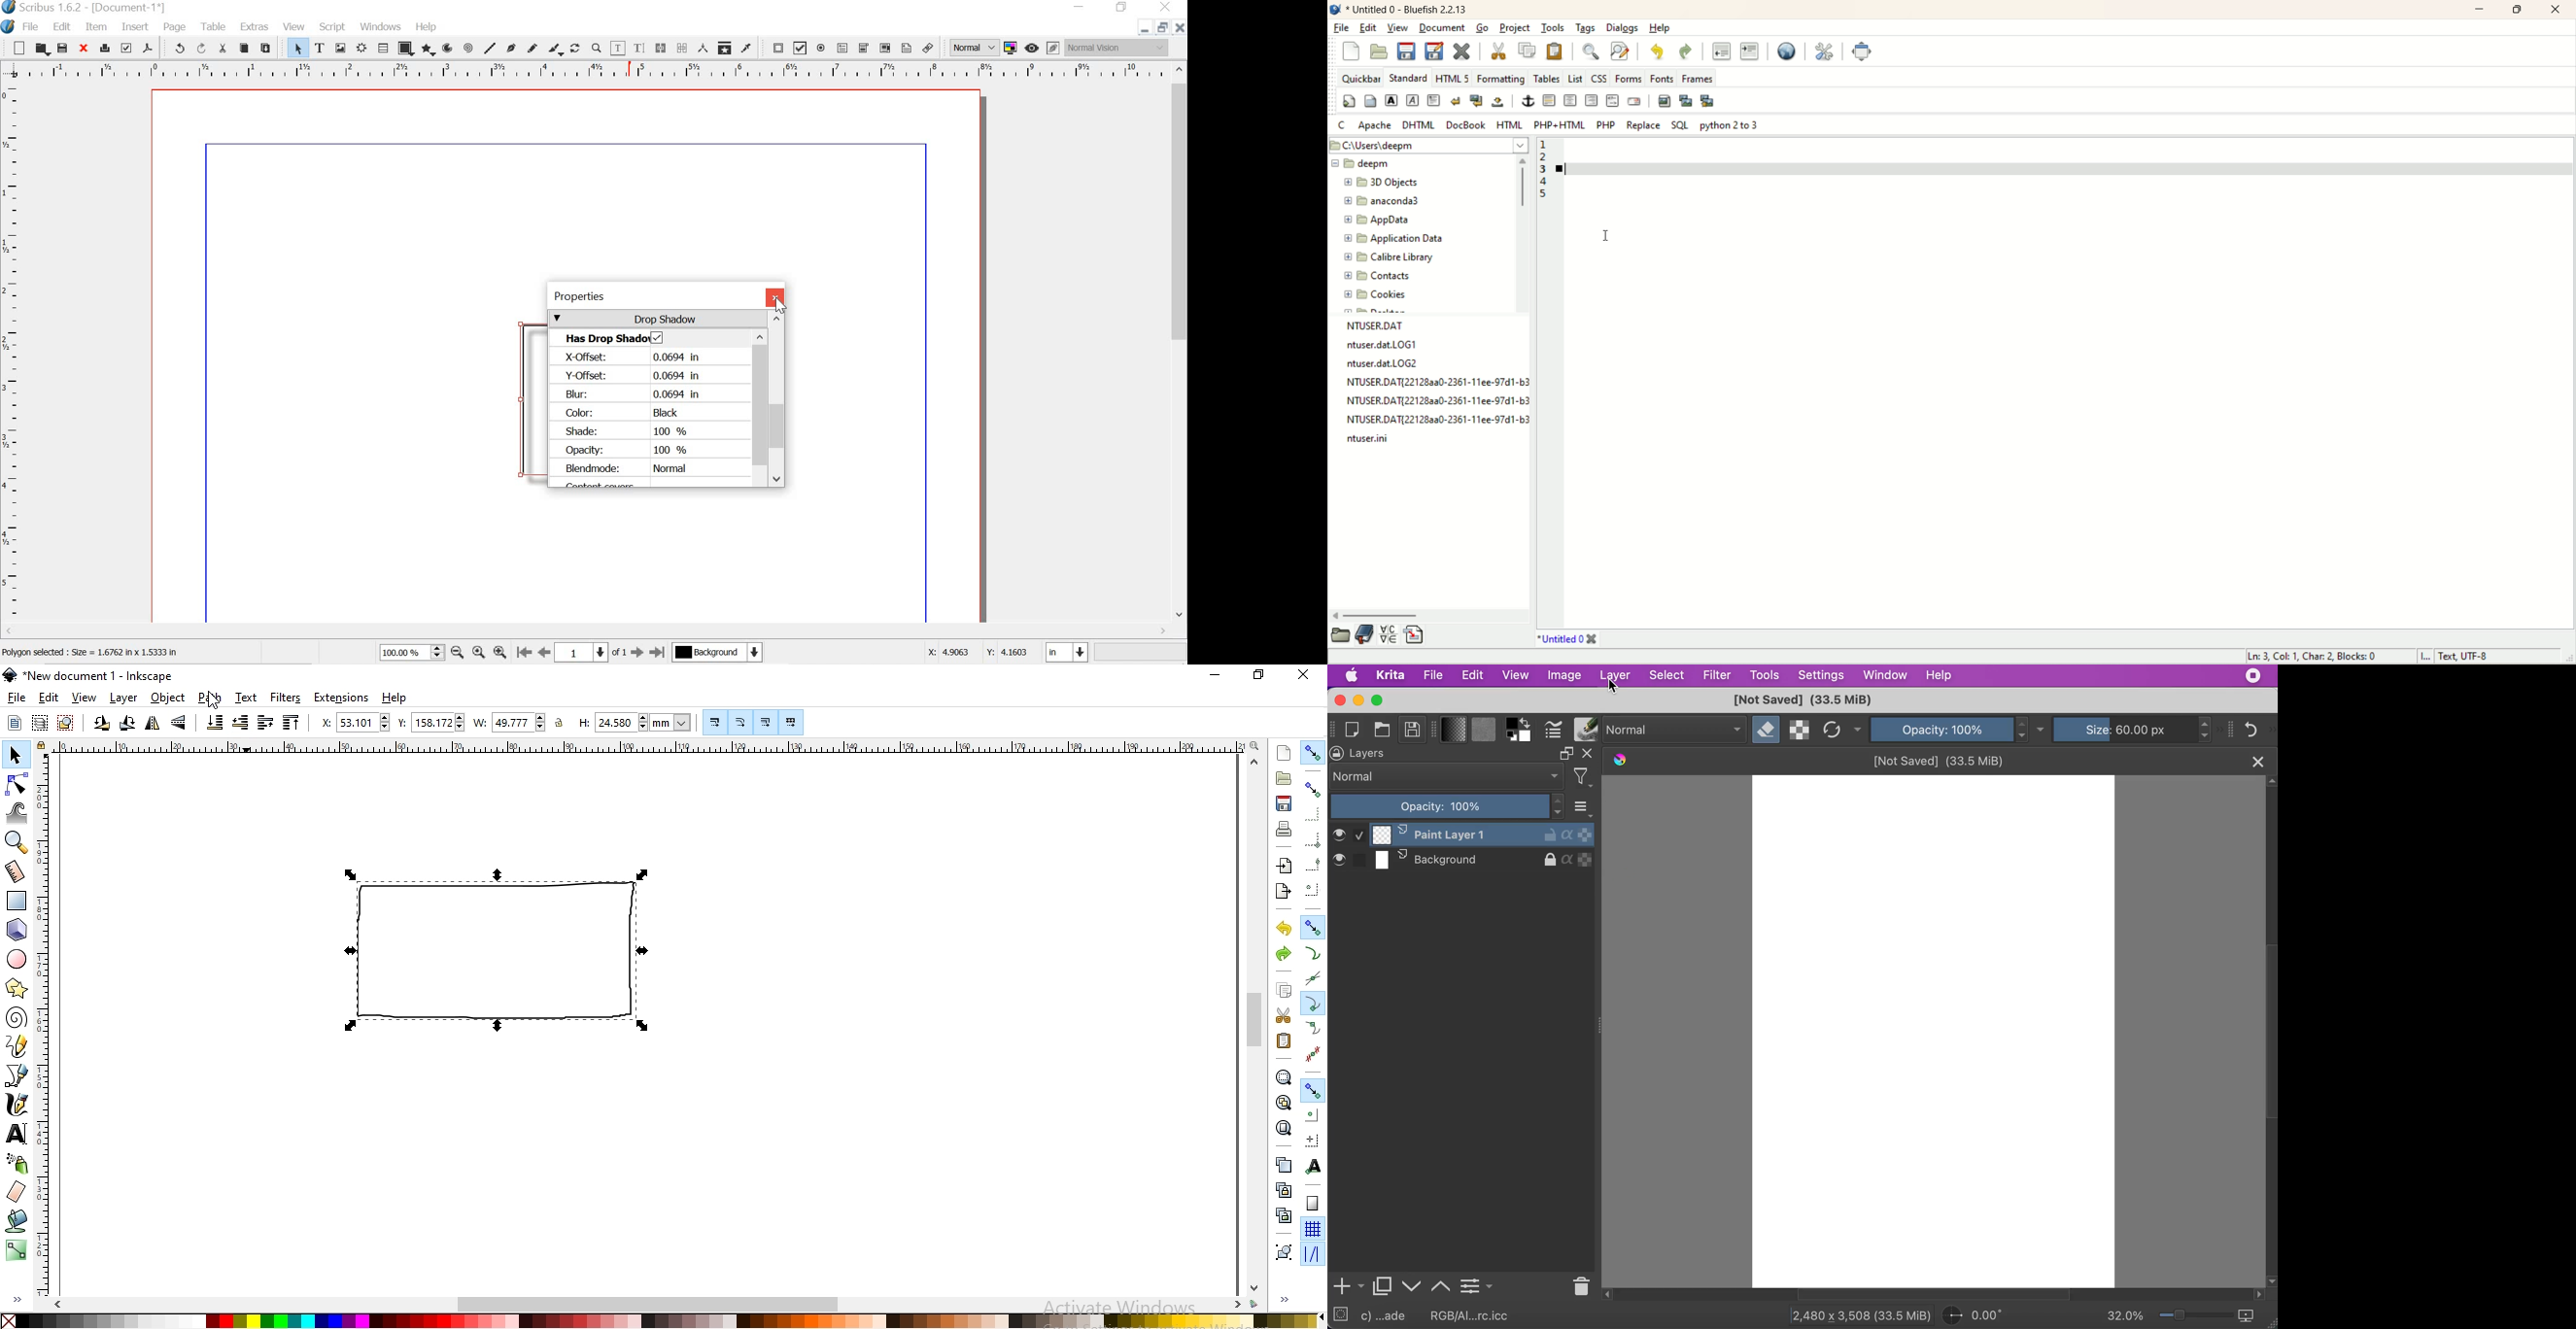 This screenshot has height=1344, width=2576. What do you see at coordinates (1314, 888) in the screenshot?
I see `snap centers ofbounding boxes` at bounding box center [1314, 888].